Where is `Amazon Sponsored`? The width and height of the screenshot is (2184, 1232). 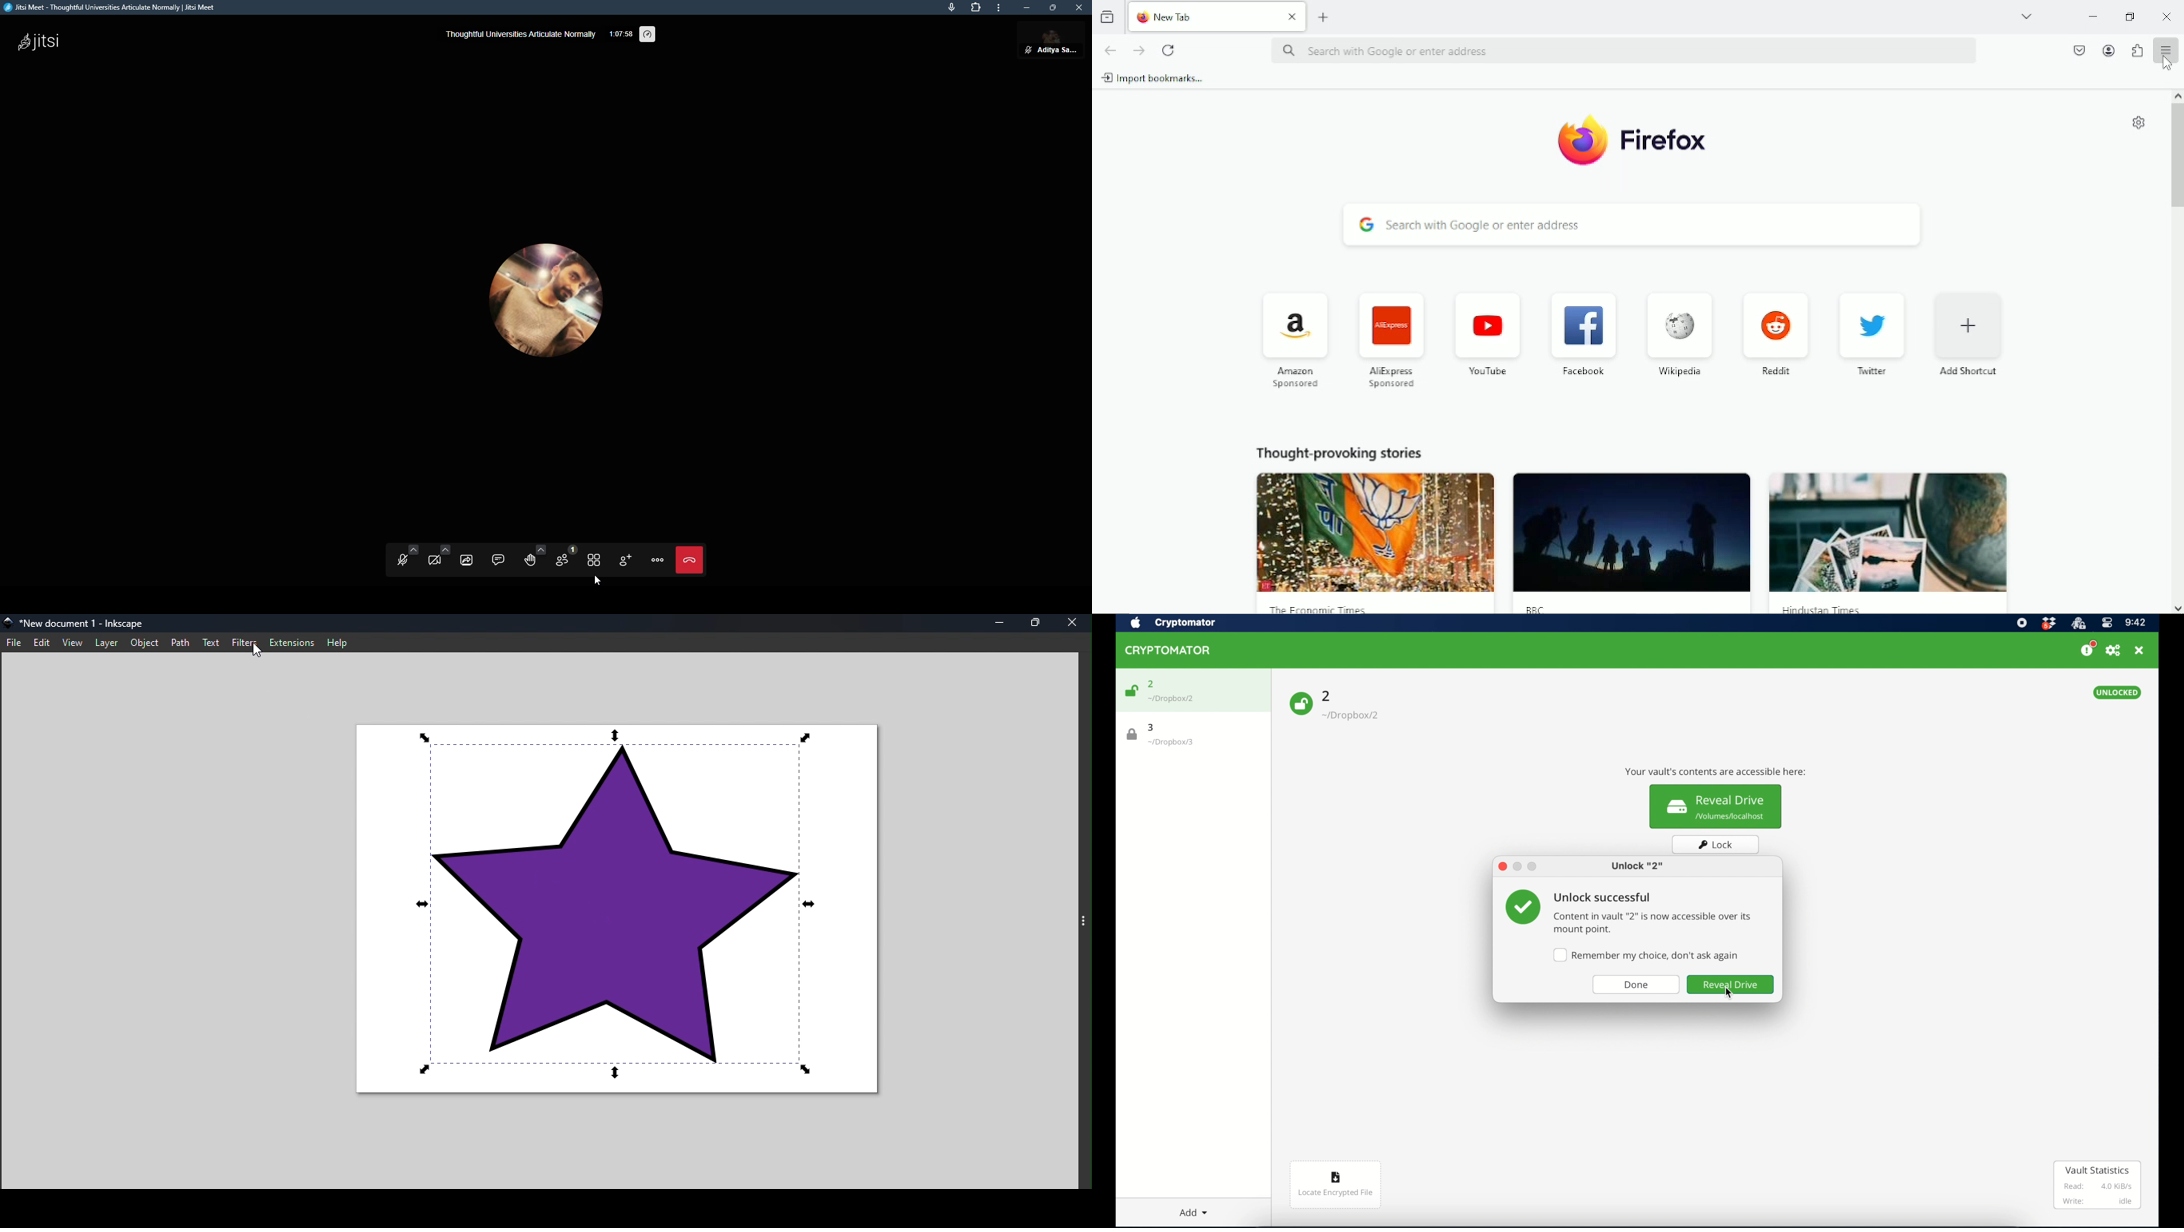 Amazon Sponsored is located at coordinates (1298, 339).